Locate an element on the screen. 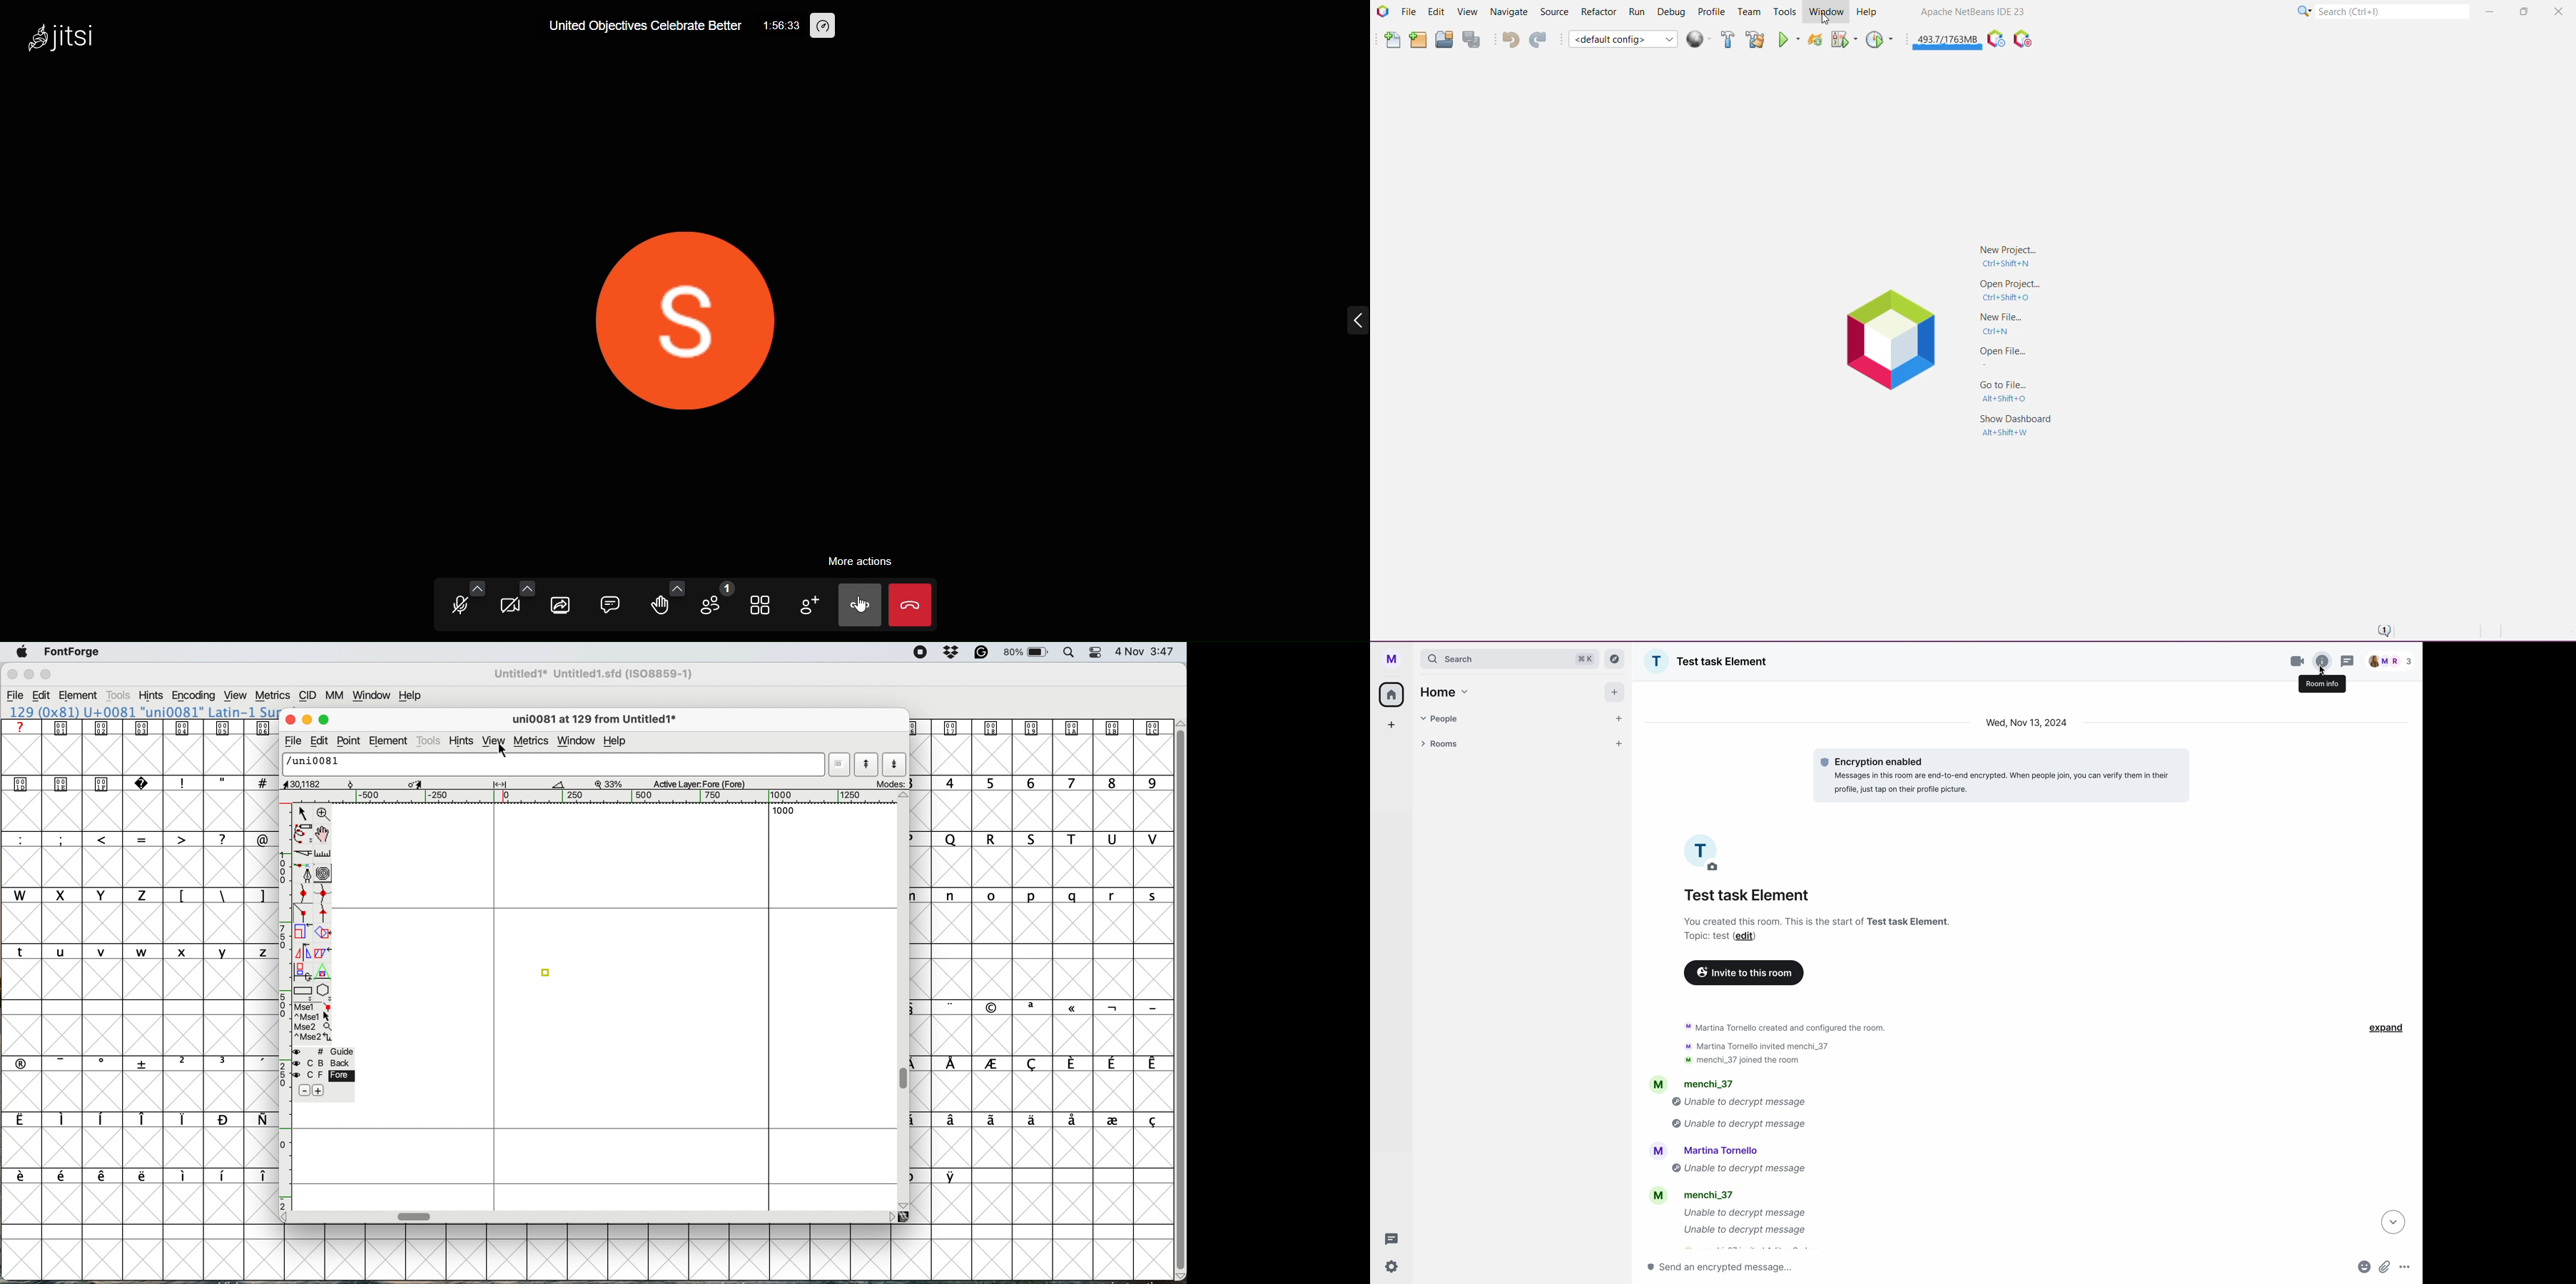  tangent point is located at coordinates (325, 916).